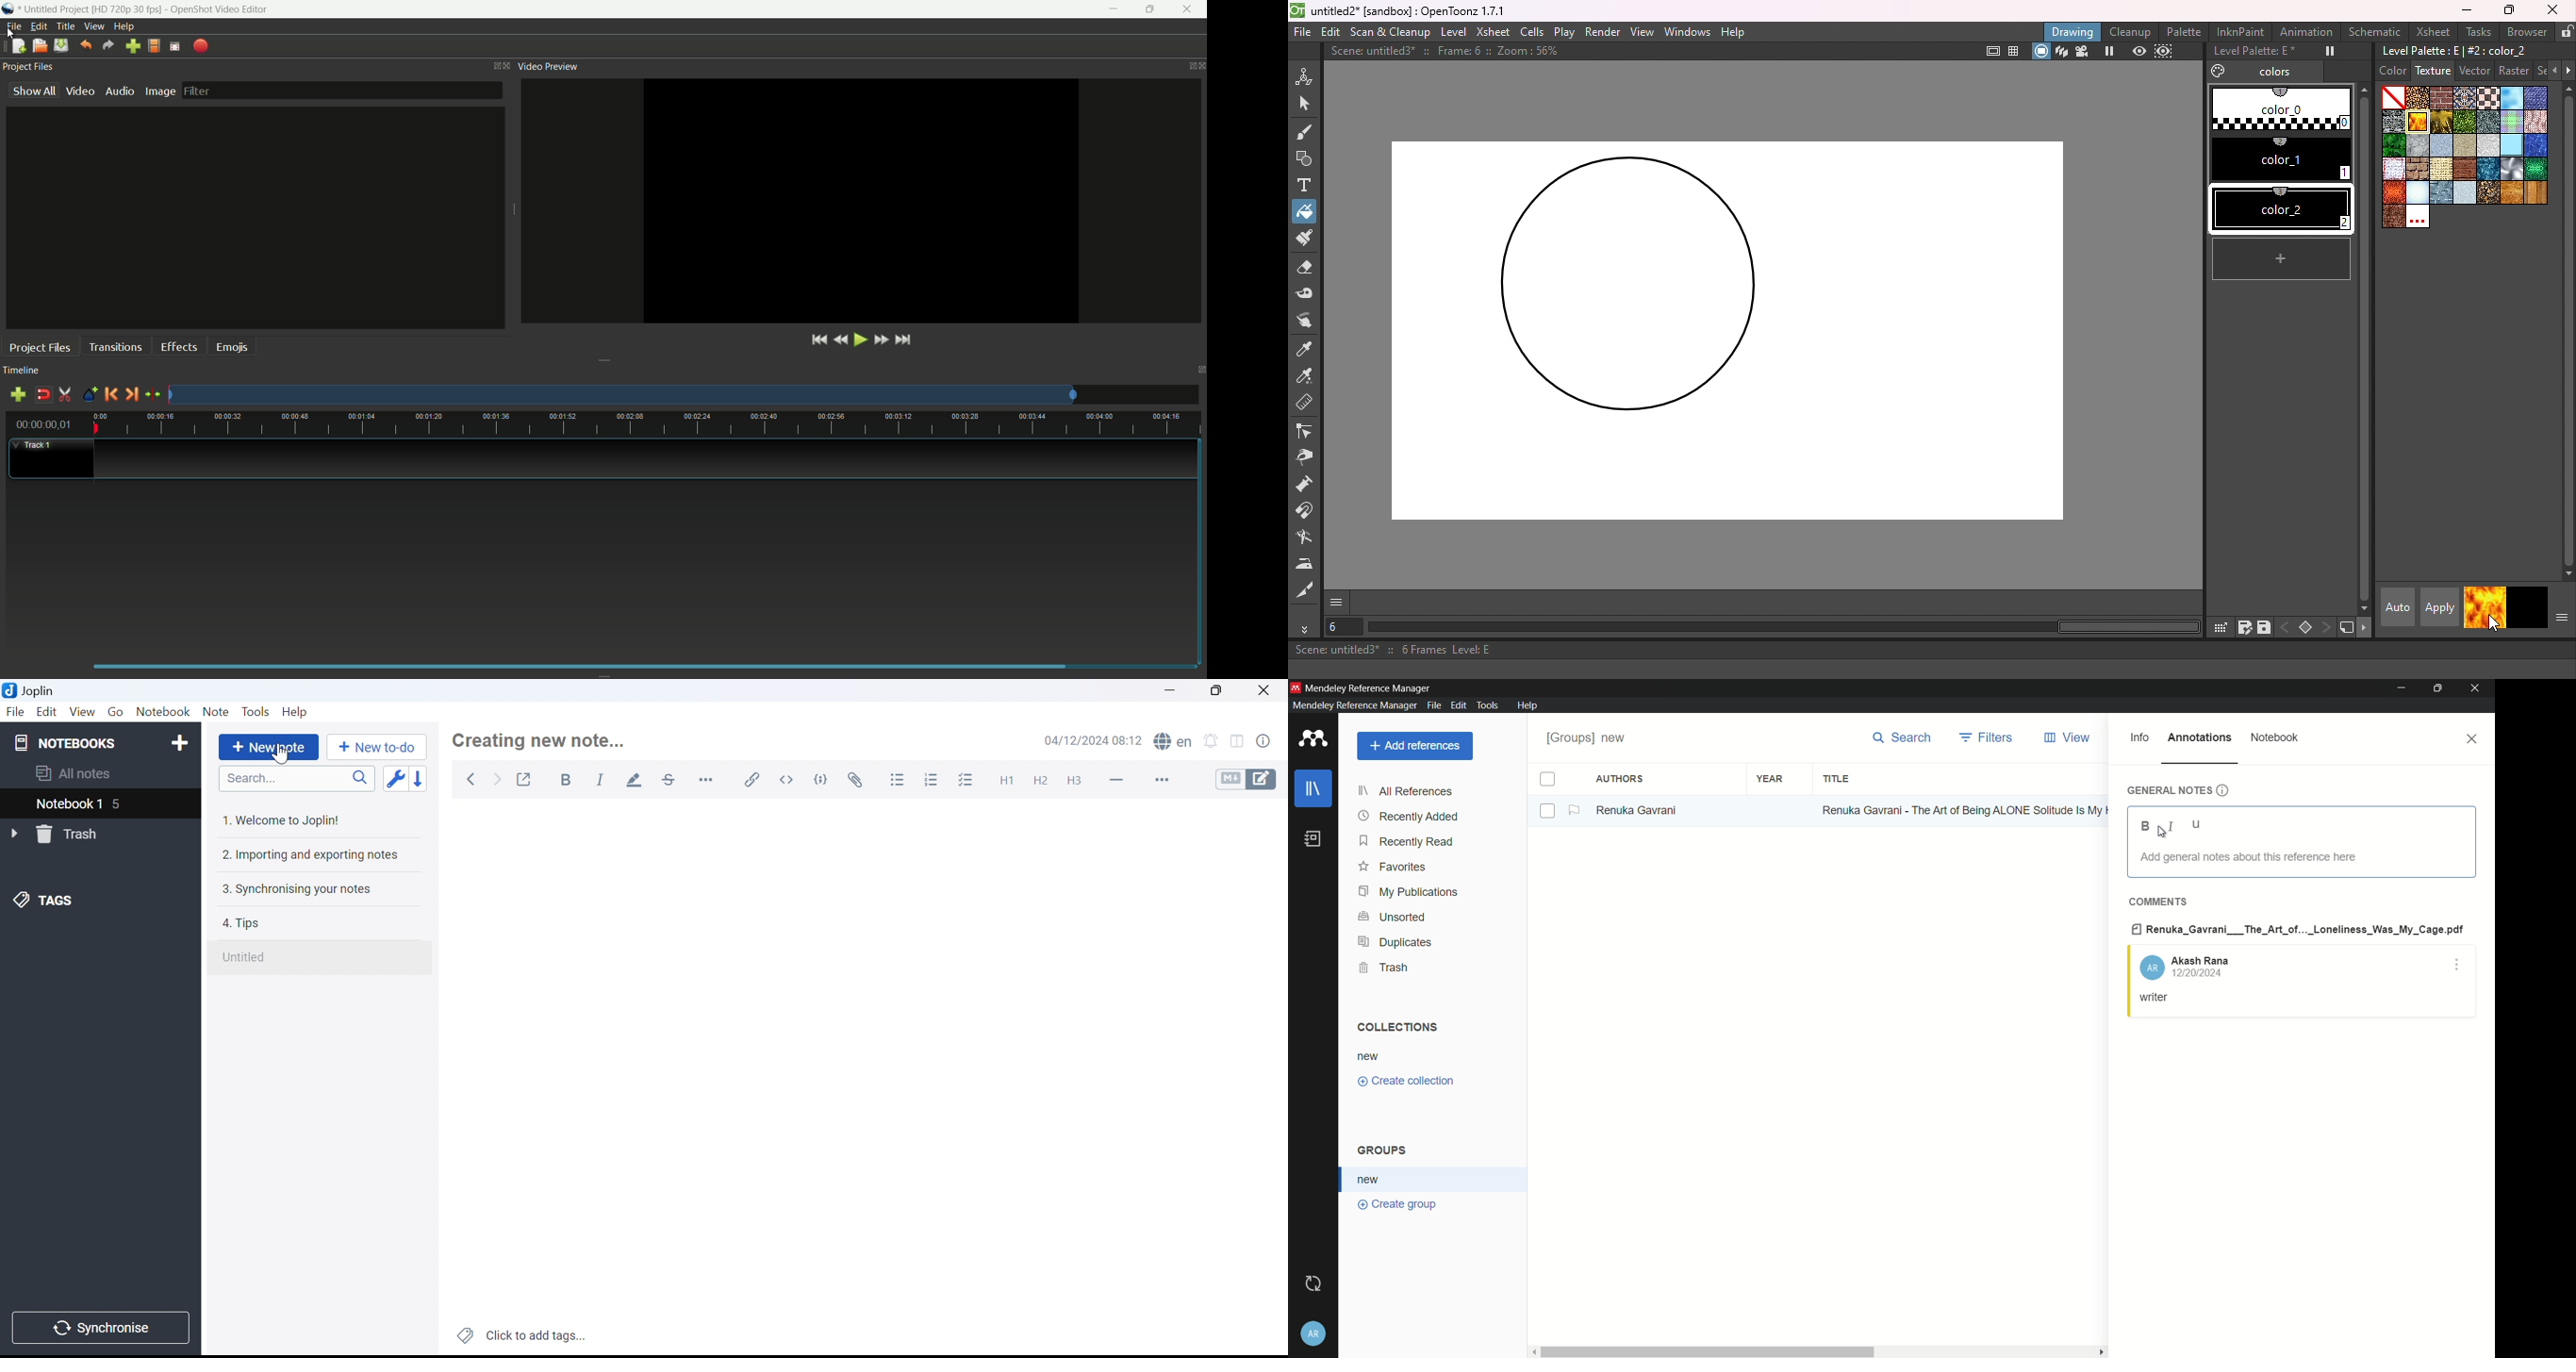 Image resolution: width=2576 pixels, height=1372 pixels. Describe the element at coordinates (297, 778) in the screenshot. I see `Search` at that location.